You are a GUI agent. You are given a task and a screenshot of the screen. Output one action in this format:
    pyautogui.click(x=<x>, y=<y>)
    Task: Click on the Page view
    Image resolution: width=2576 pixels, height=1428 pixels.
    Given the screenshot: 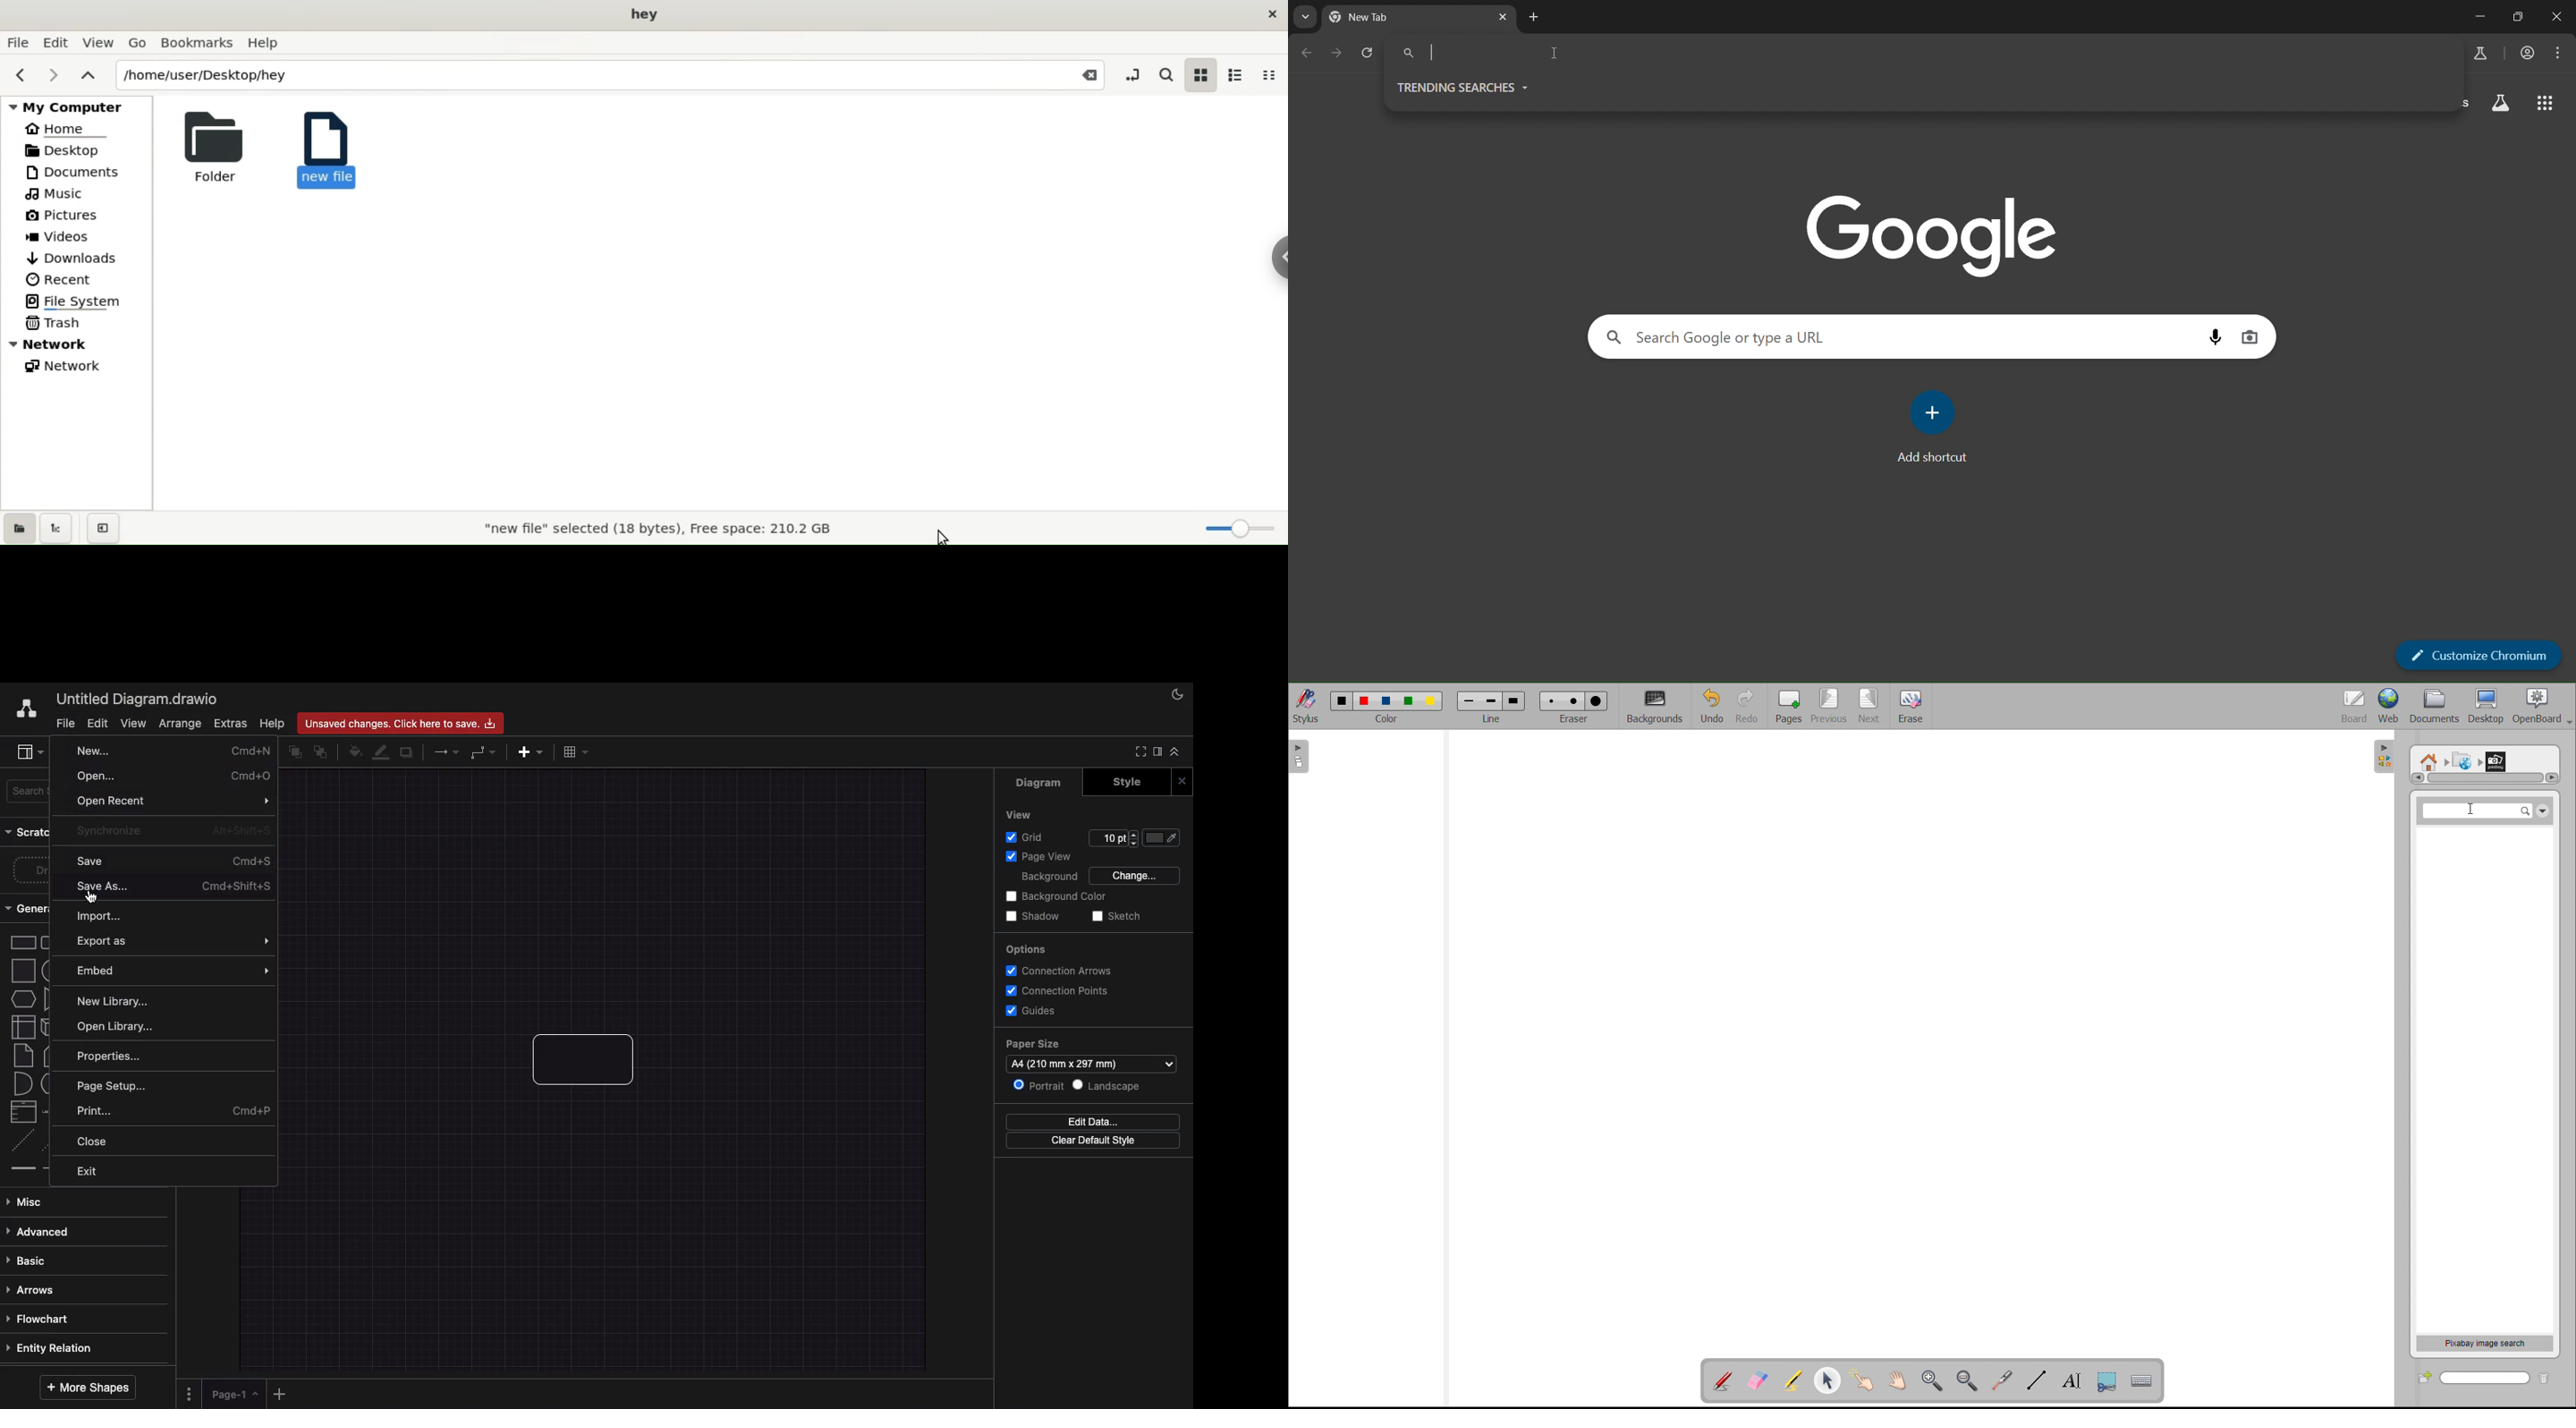 What is the action you would take?
    pyautogui.click(x=1041, y=858)
    